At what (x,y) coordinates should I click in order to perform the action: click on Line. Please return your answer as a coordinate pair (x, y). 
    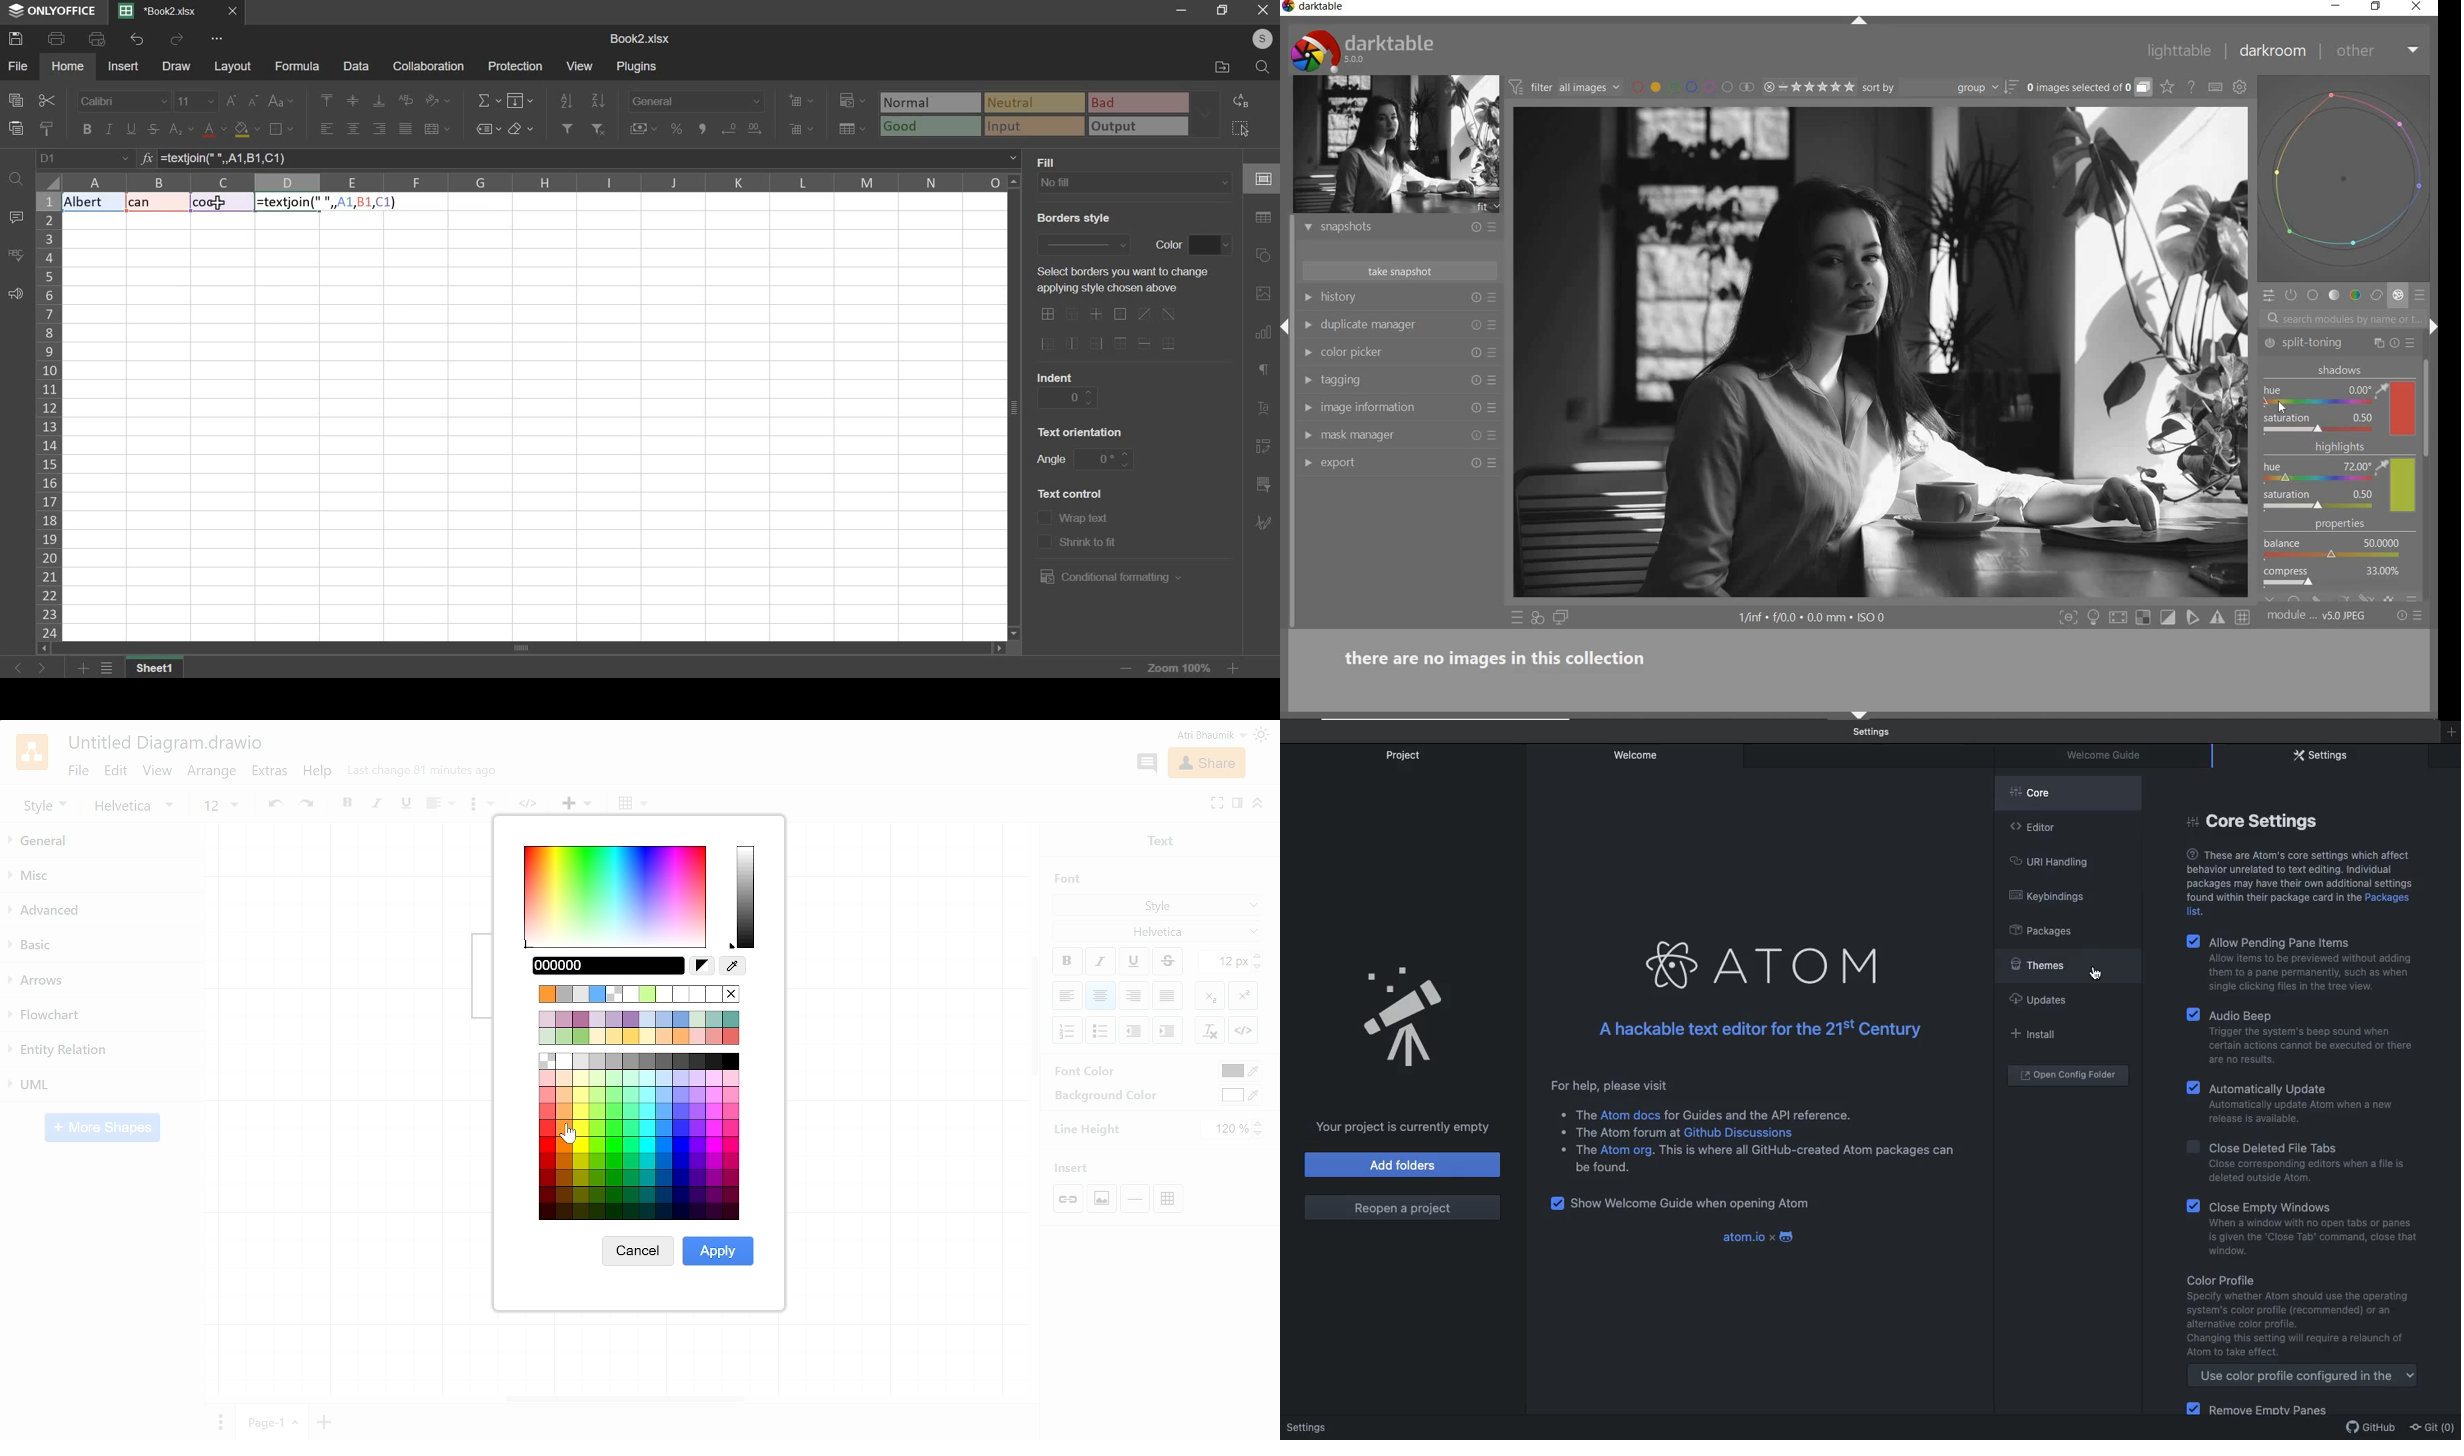
    Looking at the image, I should click on (1135, 1199).